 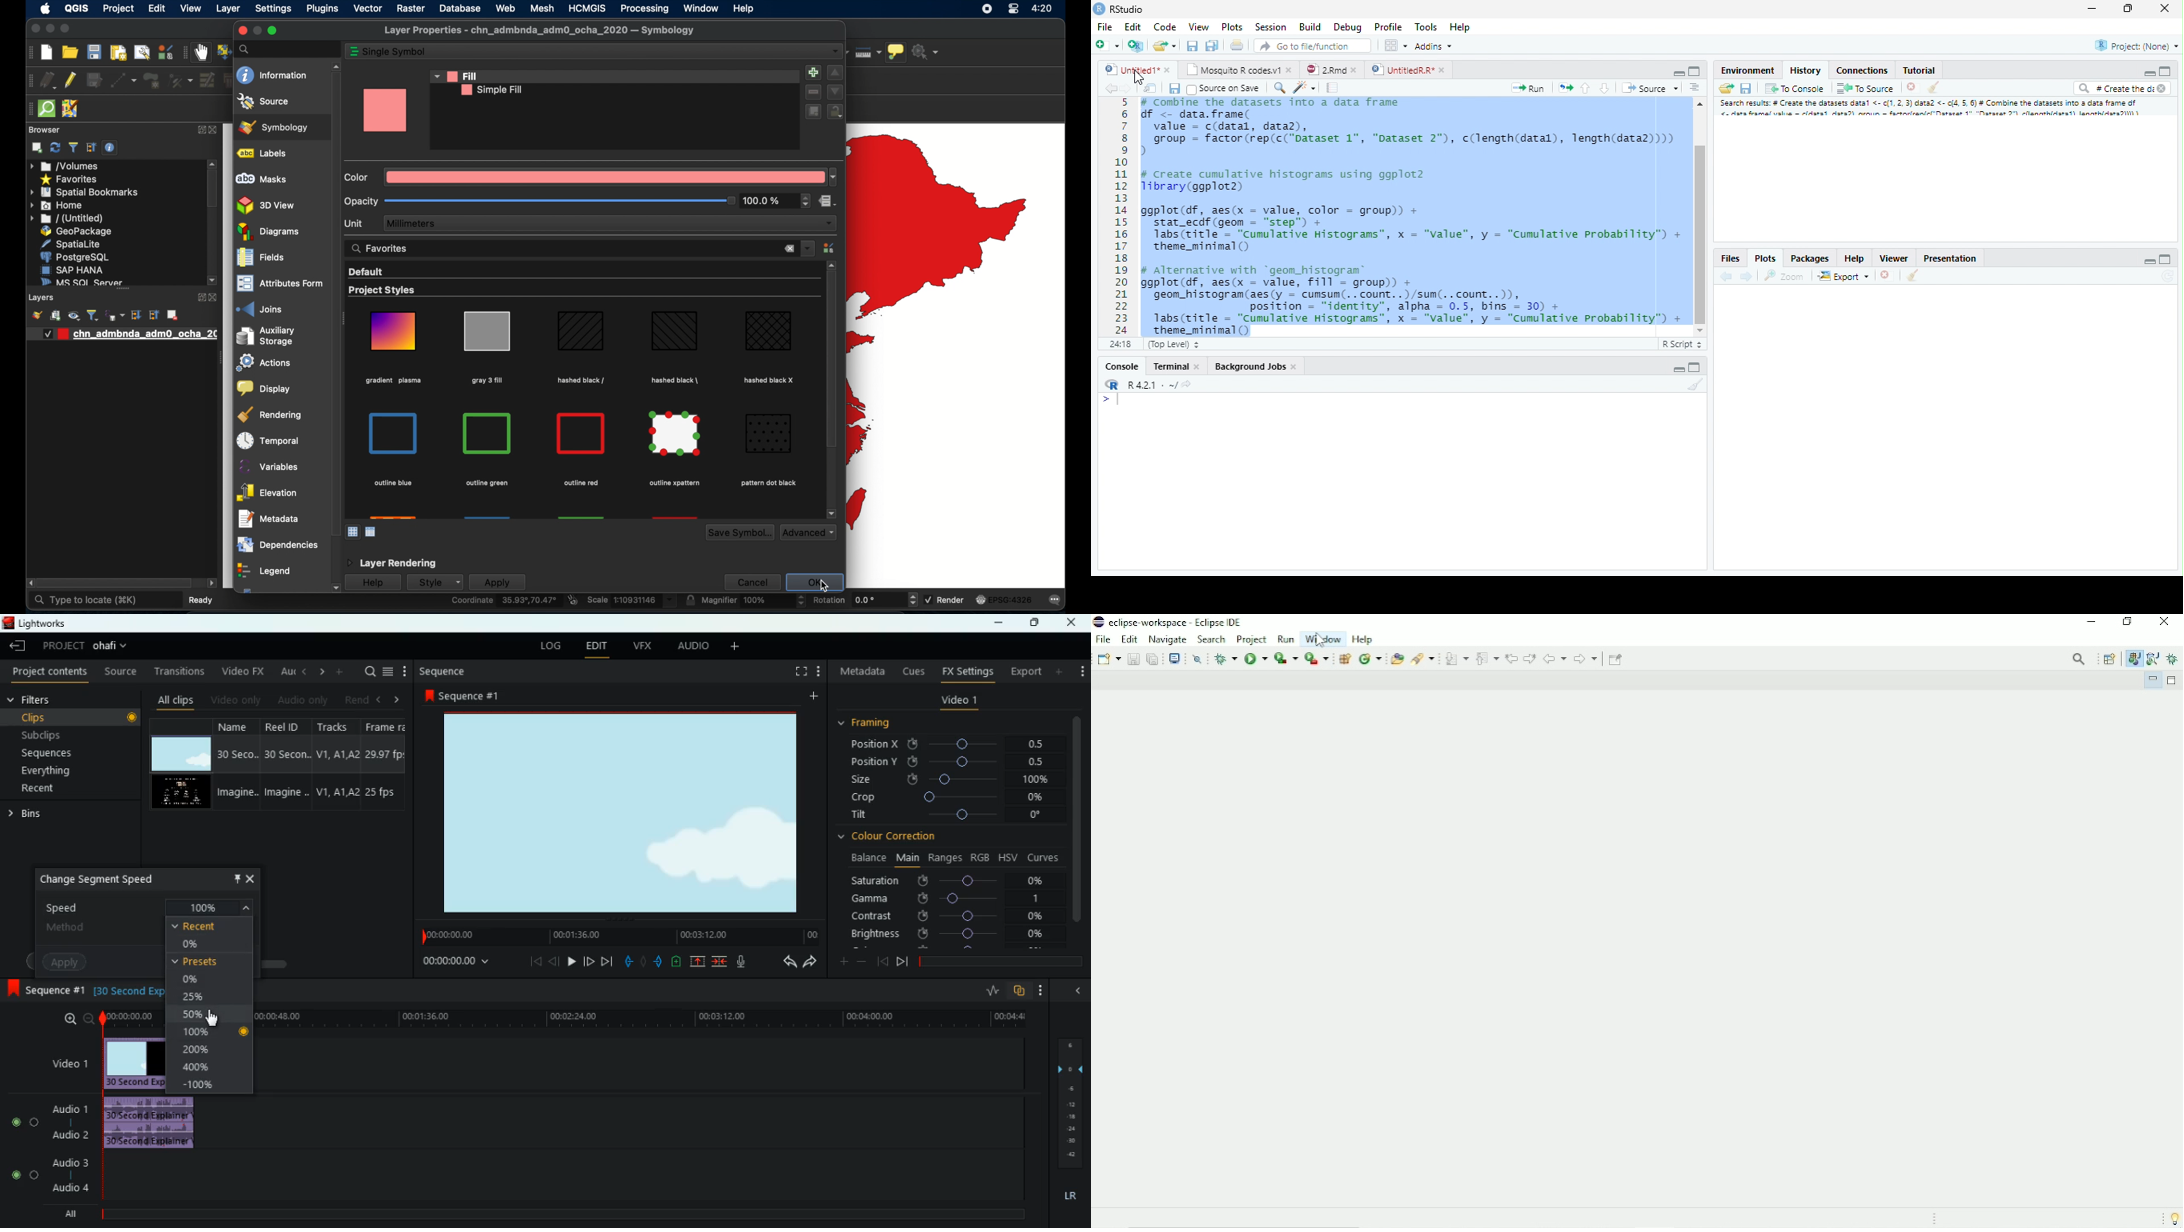 What do you see at coordinates (673, 483) in the screenshot?
I see `outline xpattern` at bounding box center [673, 483].